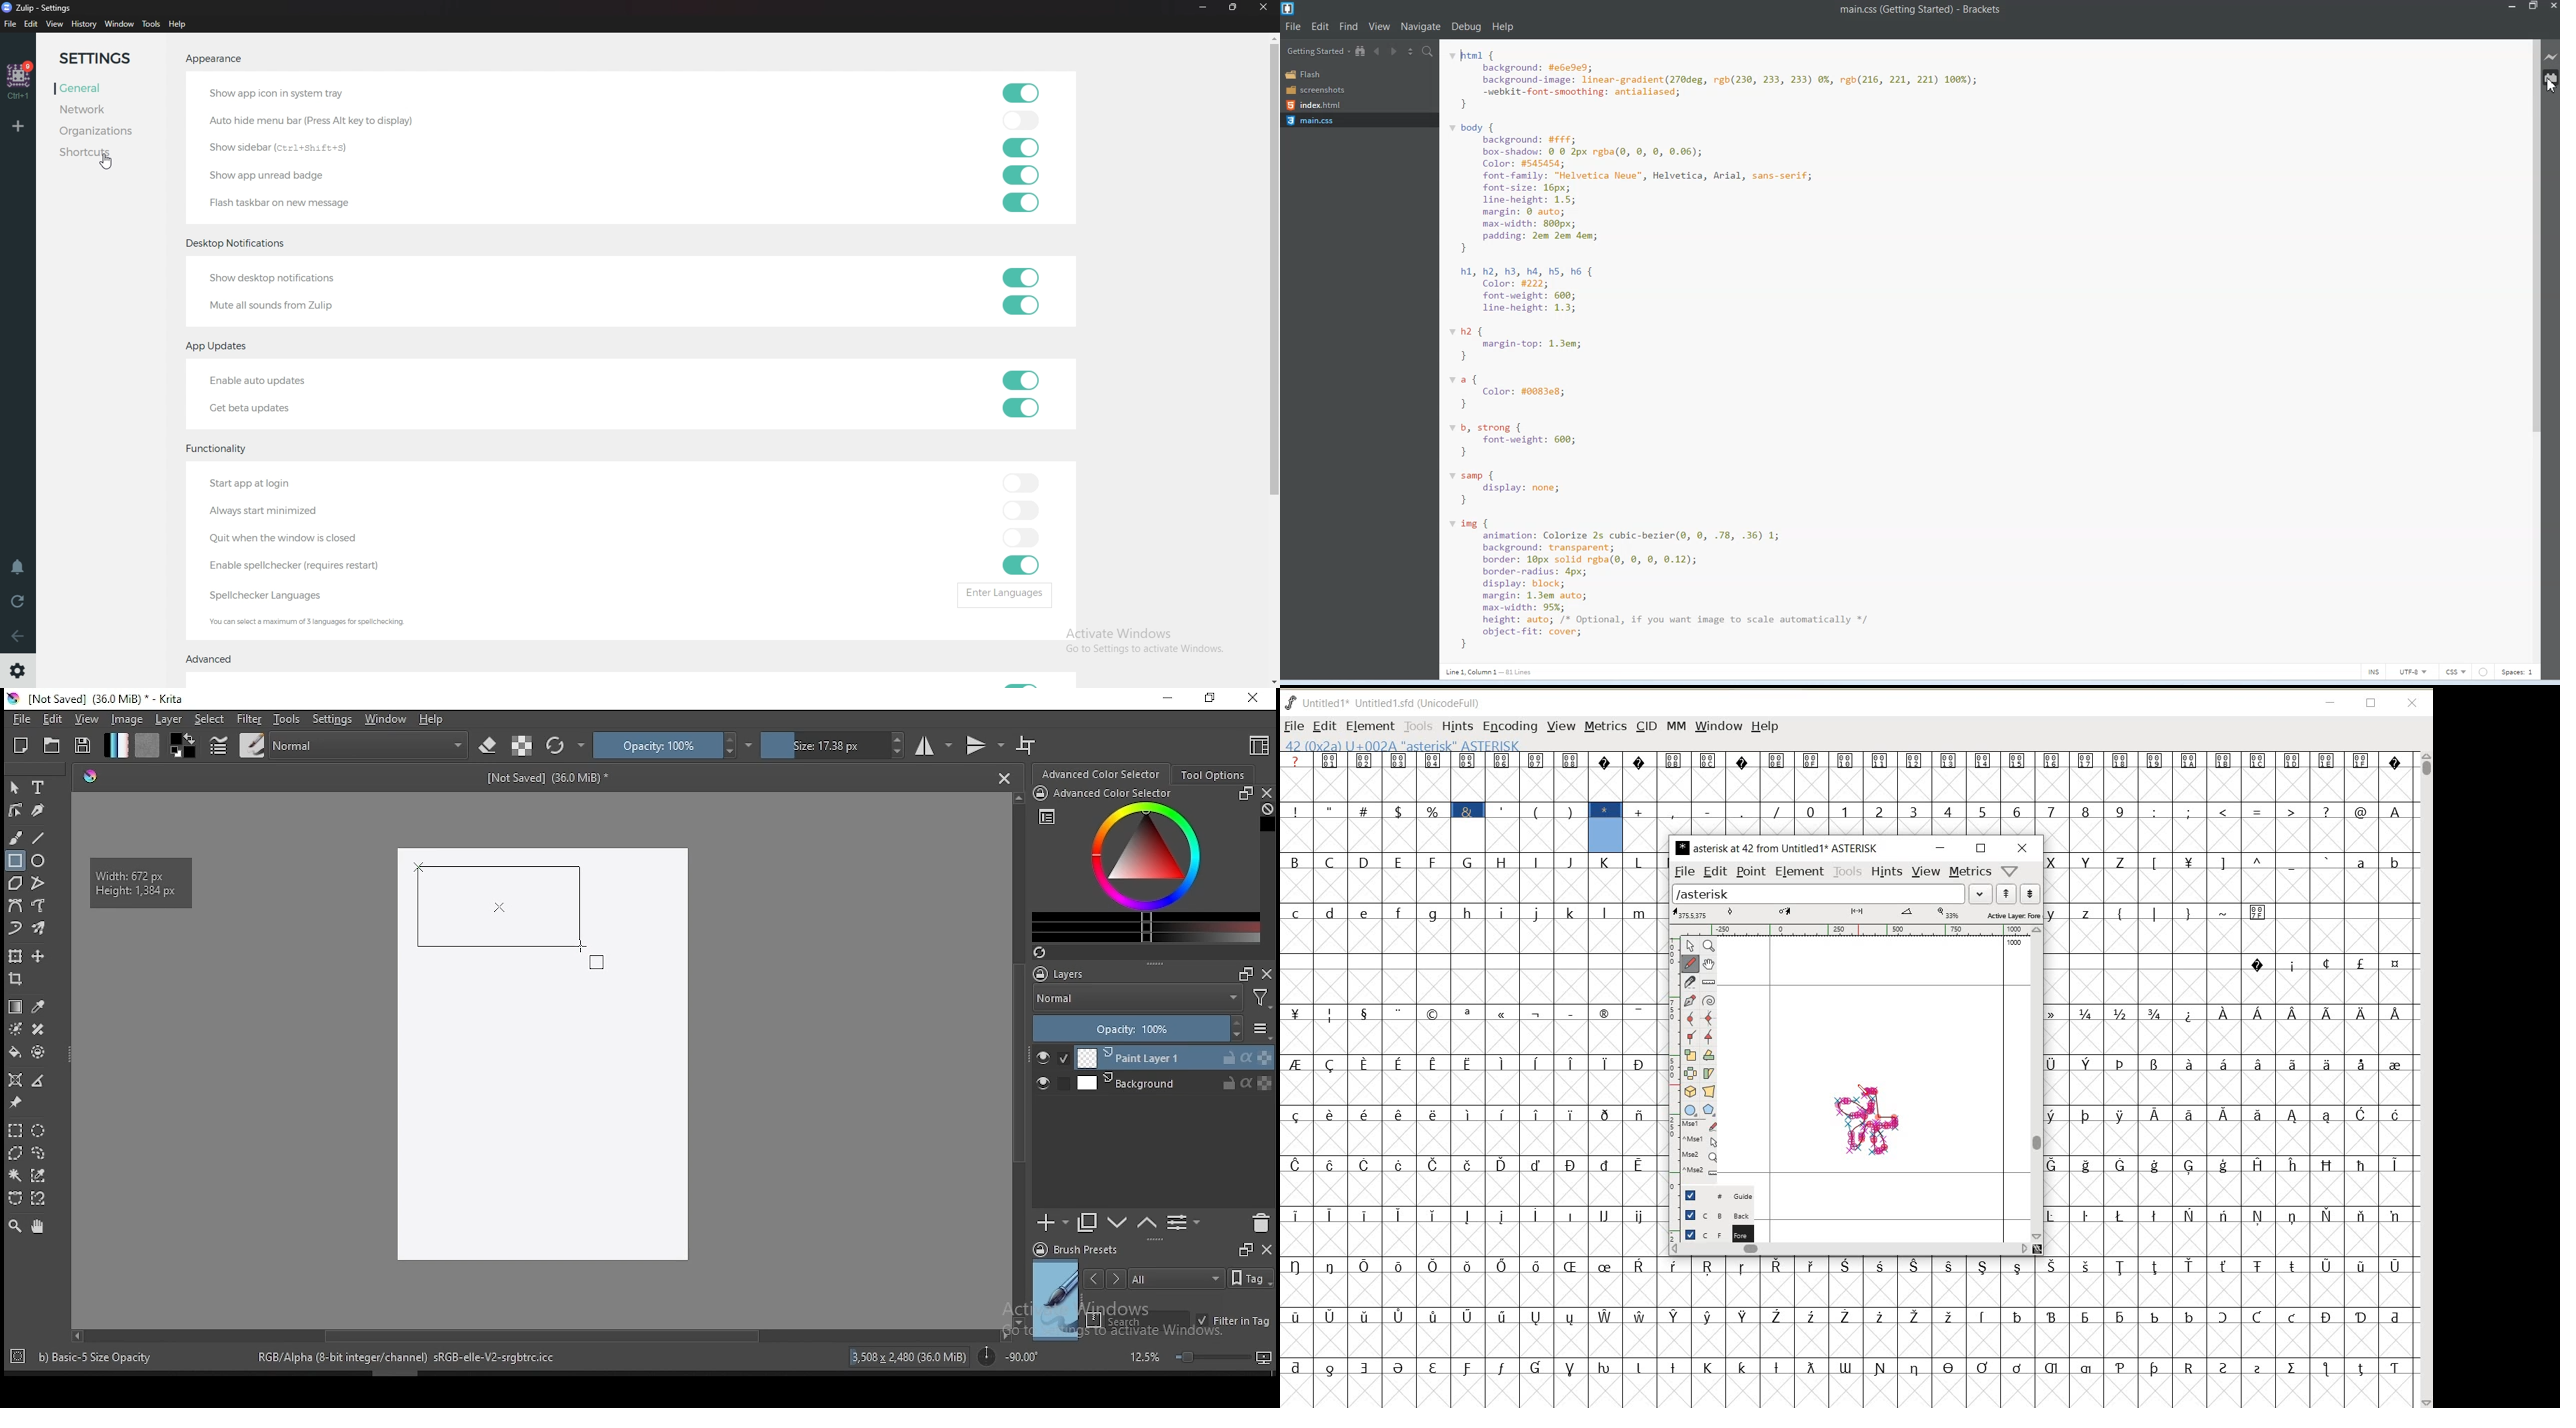  What do you see at coordinates (1020, 1058) in the screenshot?
I see `scroll bar` at bounding box center [1020, 1058].